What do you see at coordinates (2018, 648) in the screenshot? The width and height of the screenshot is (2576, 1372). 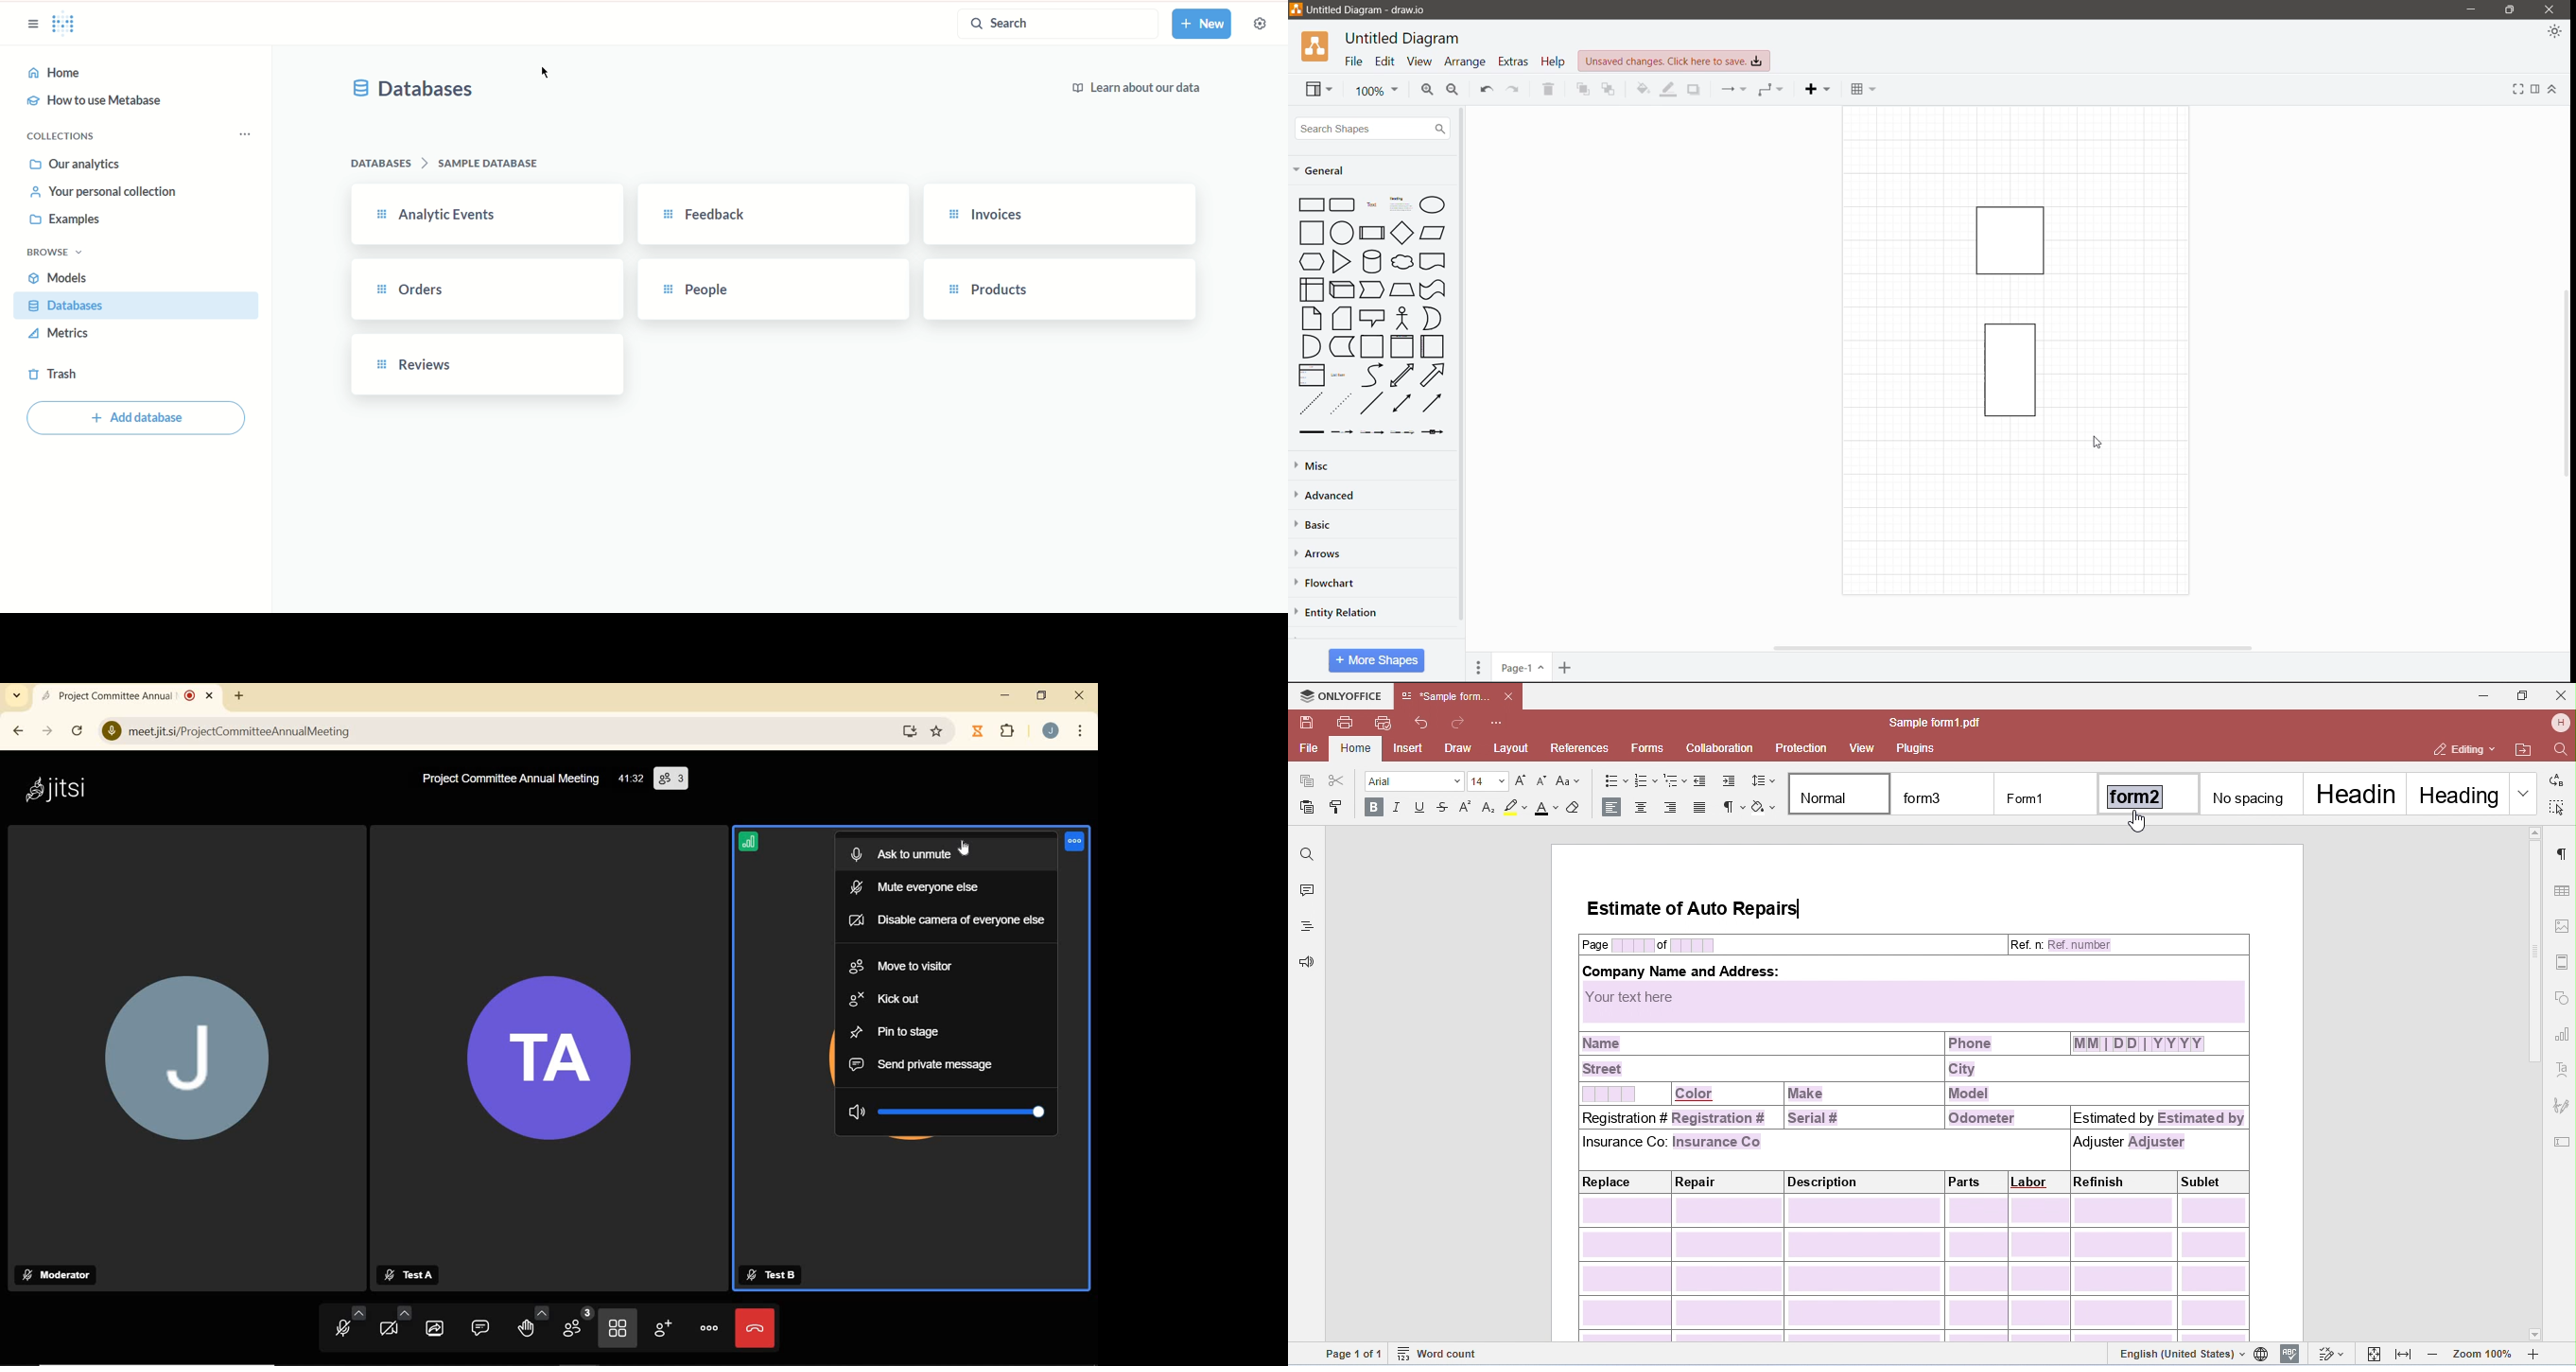 I see `Horizontal Scroll Bar` at bounding box center [2018, 648].